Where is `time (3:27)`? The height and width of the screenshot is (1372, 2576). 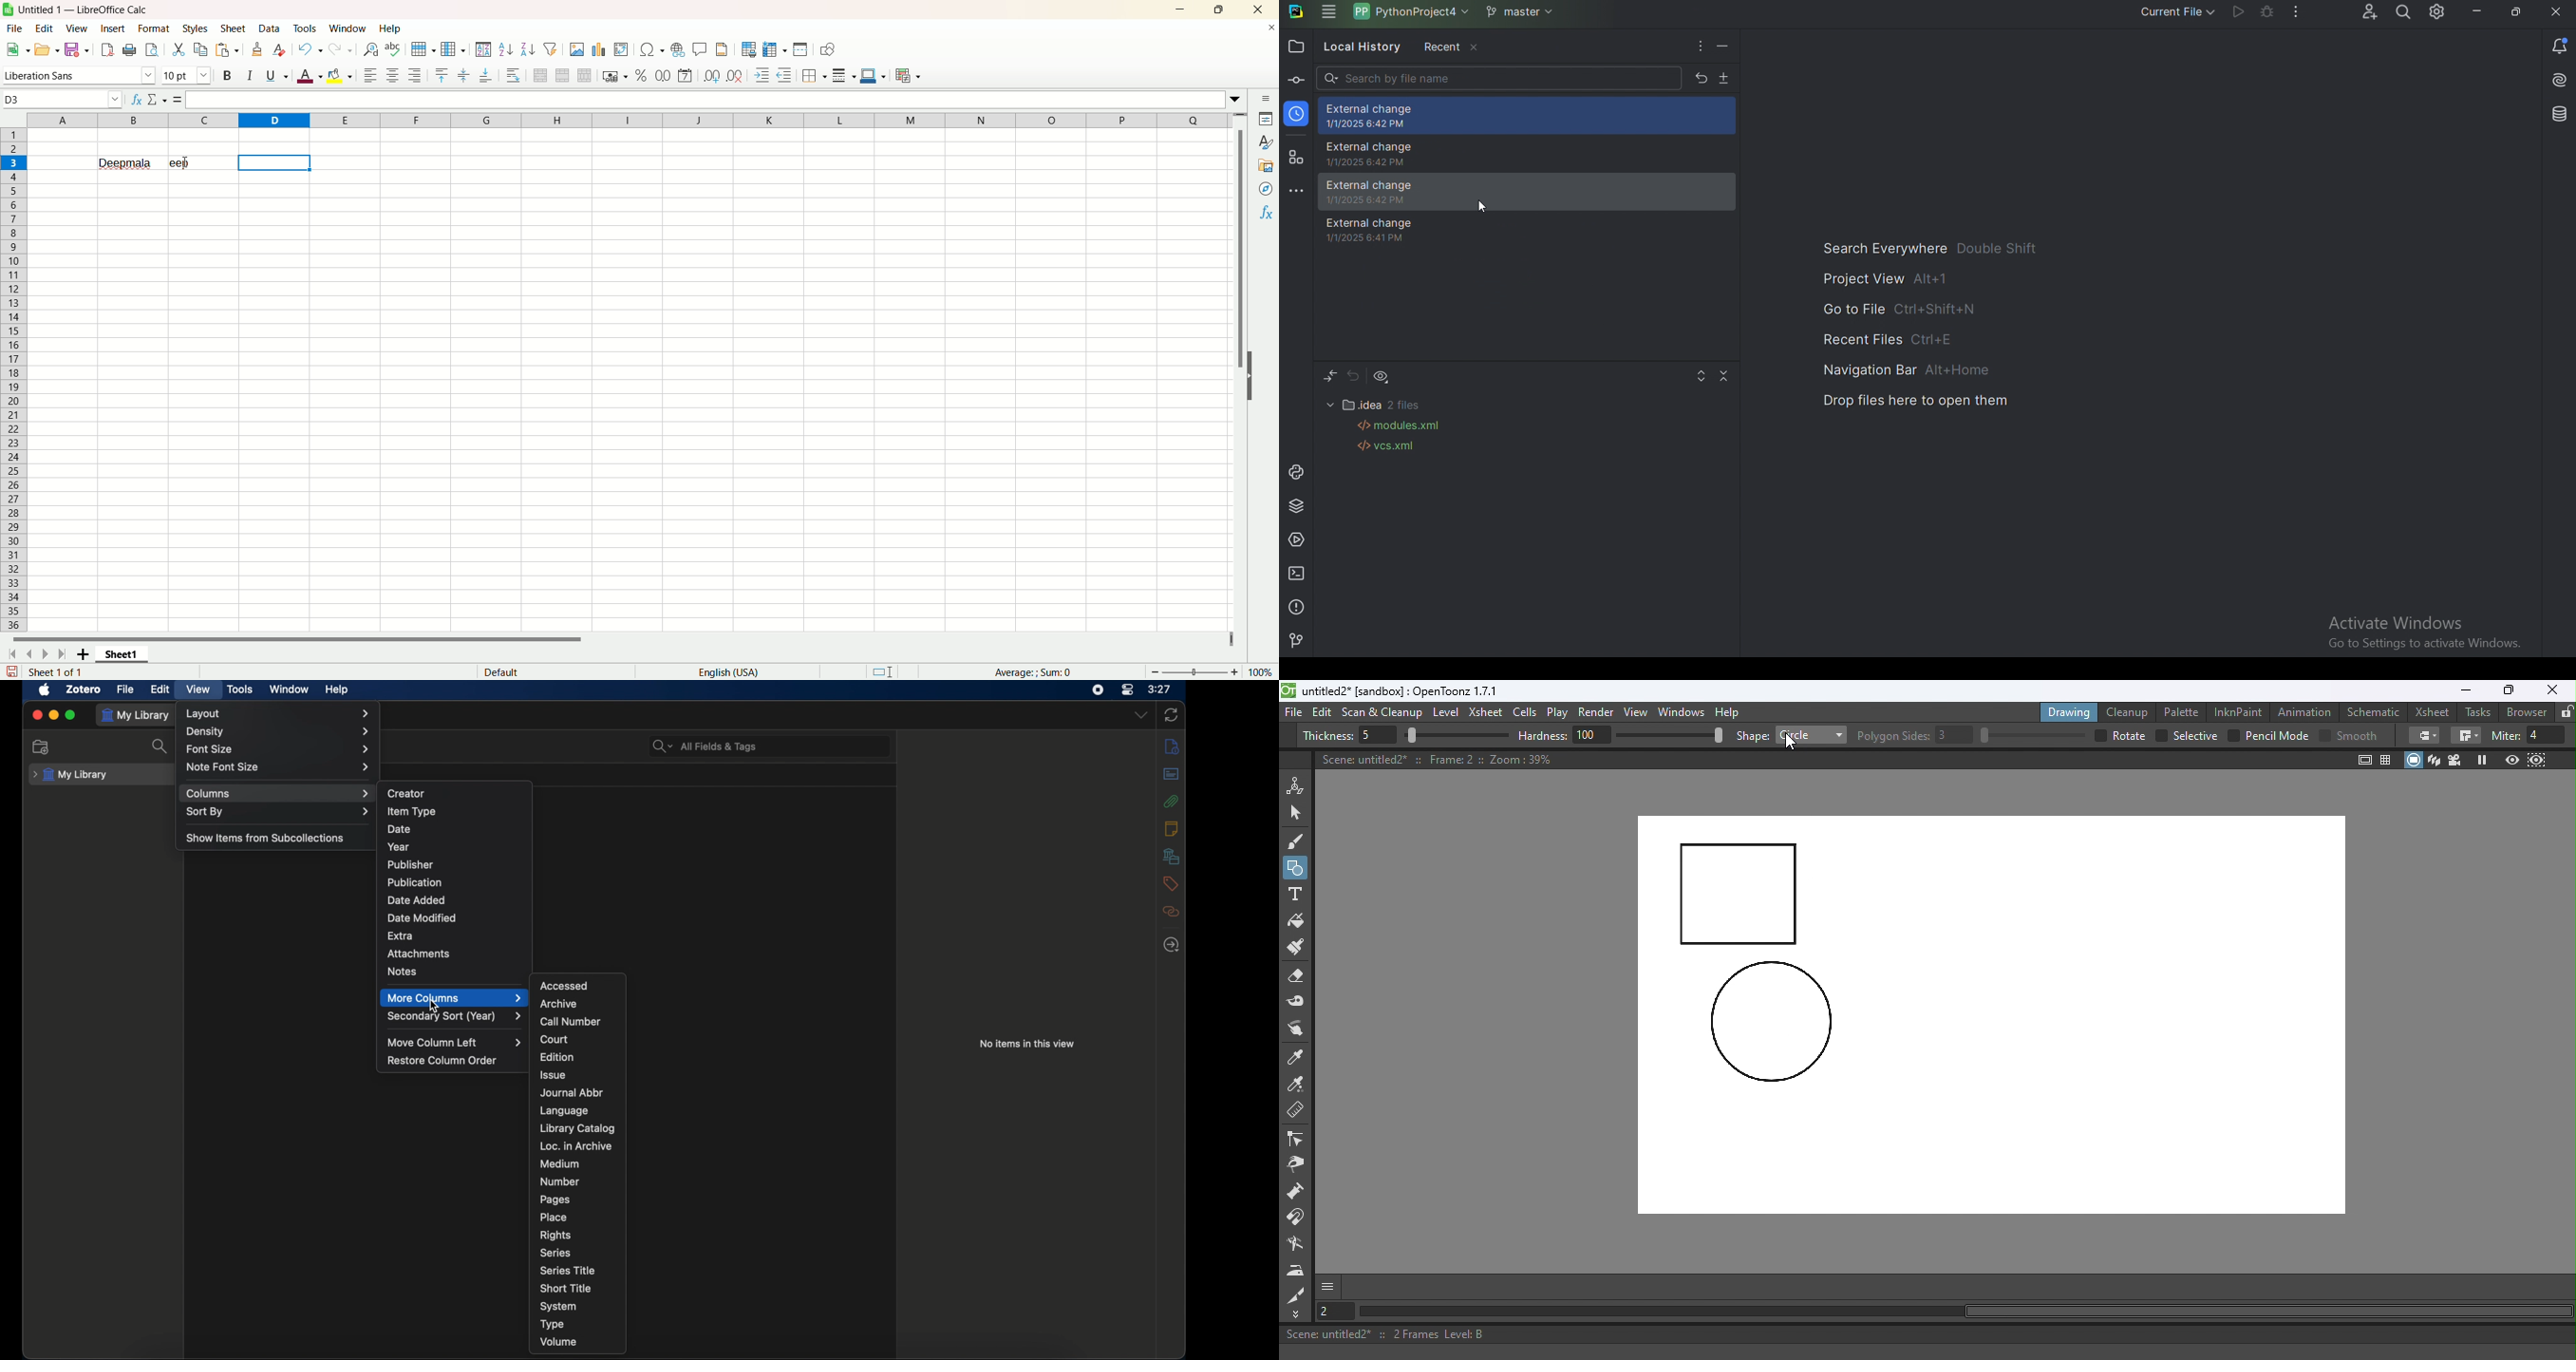 time (3:27) is located at coordinates (1160, 688).